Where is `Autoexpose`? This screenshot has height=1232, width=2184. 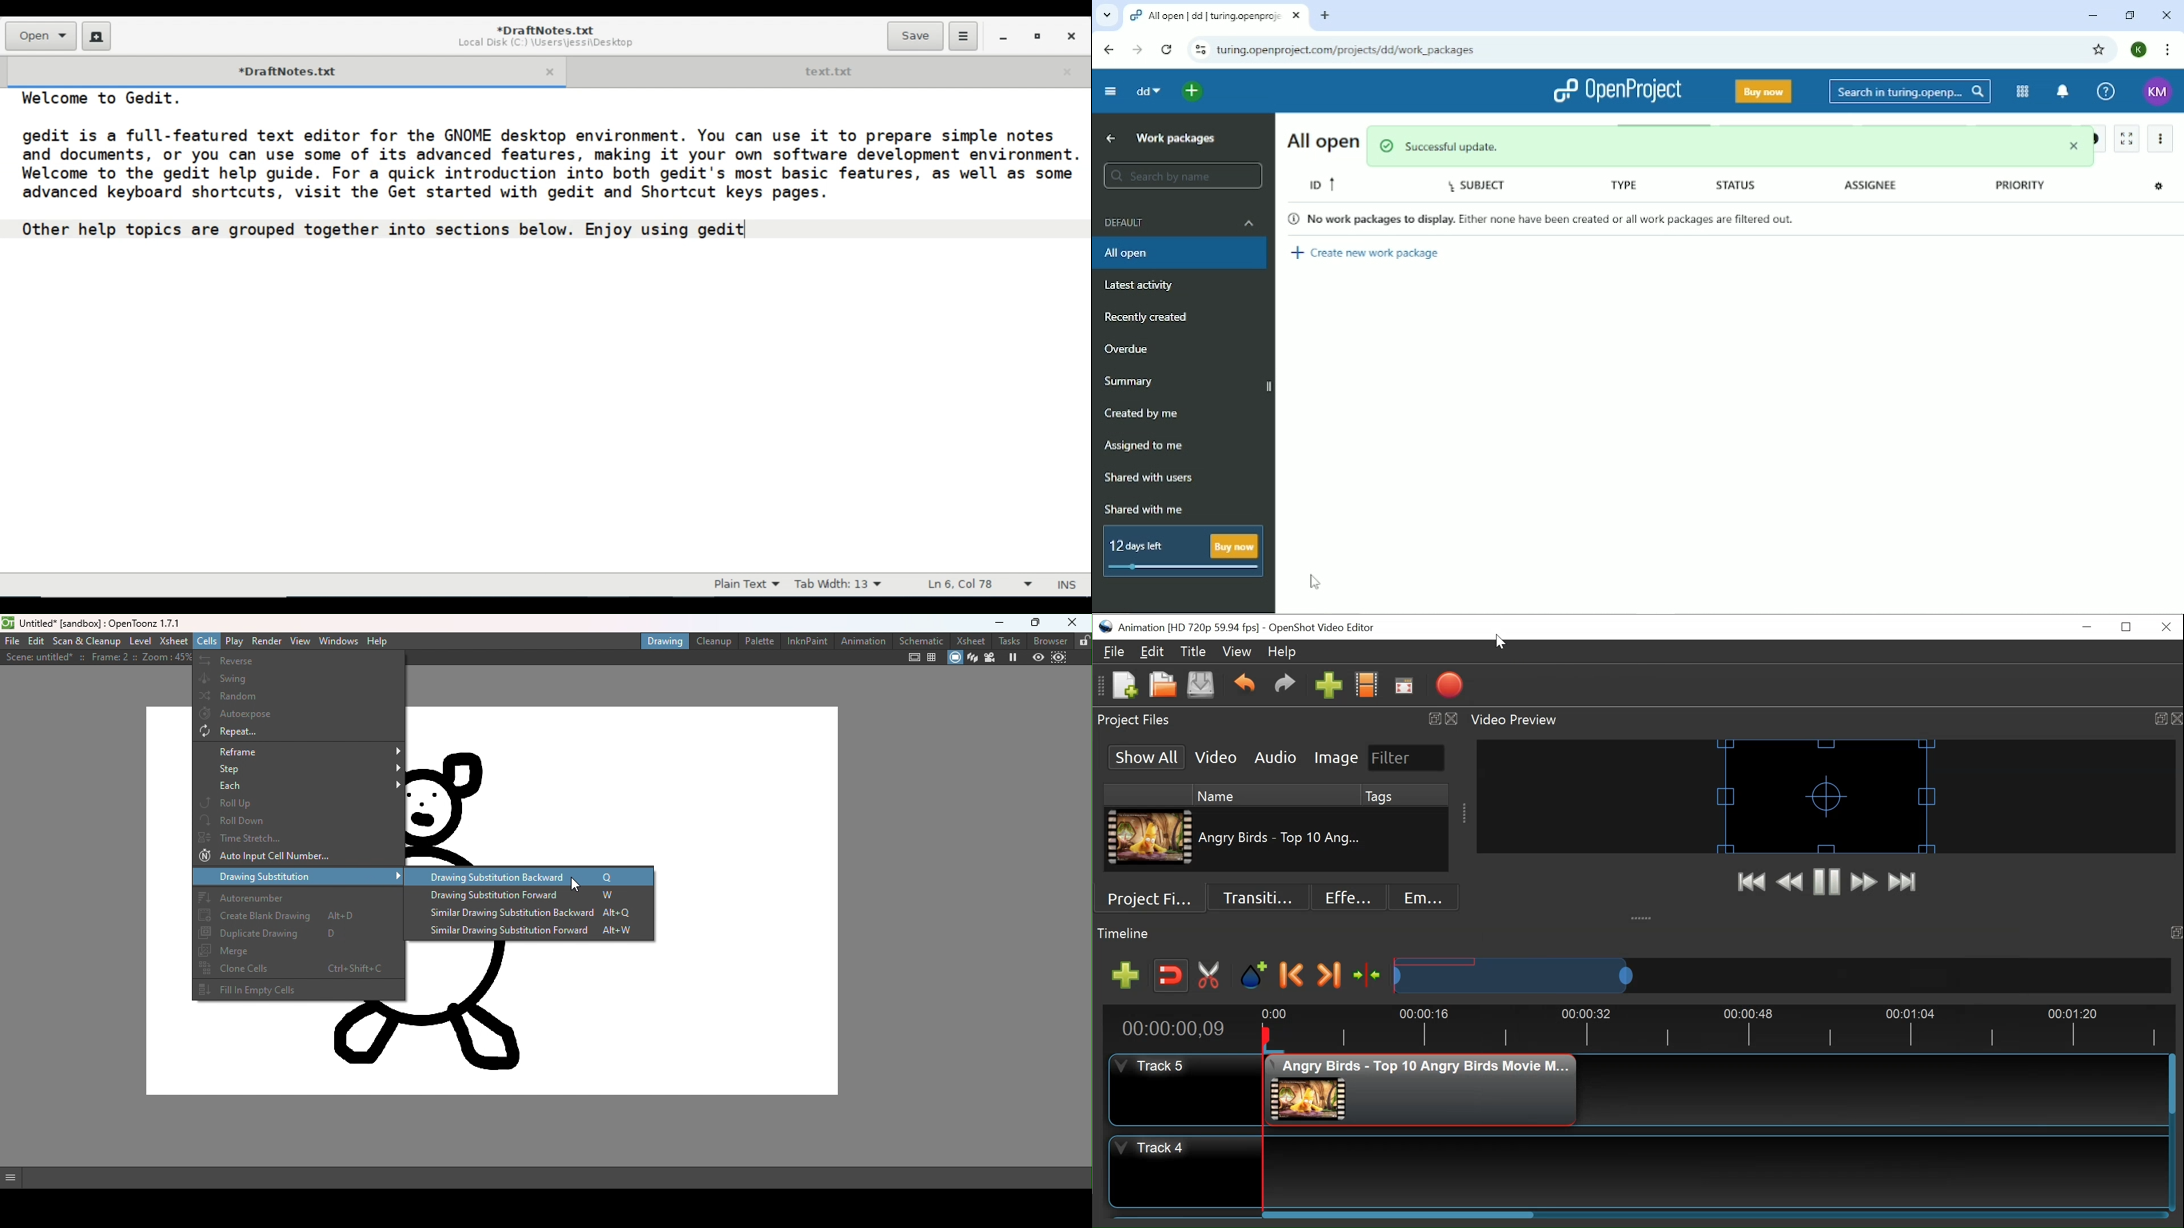 Autoexpose is located at coordinates (299, 715).